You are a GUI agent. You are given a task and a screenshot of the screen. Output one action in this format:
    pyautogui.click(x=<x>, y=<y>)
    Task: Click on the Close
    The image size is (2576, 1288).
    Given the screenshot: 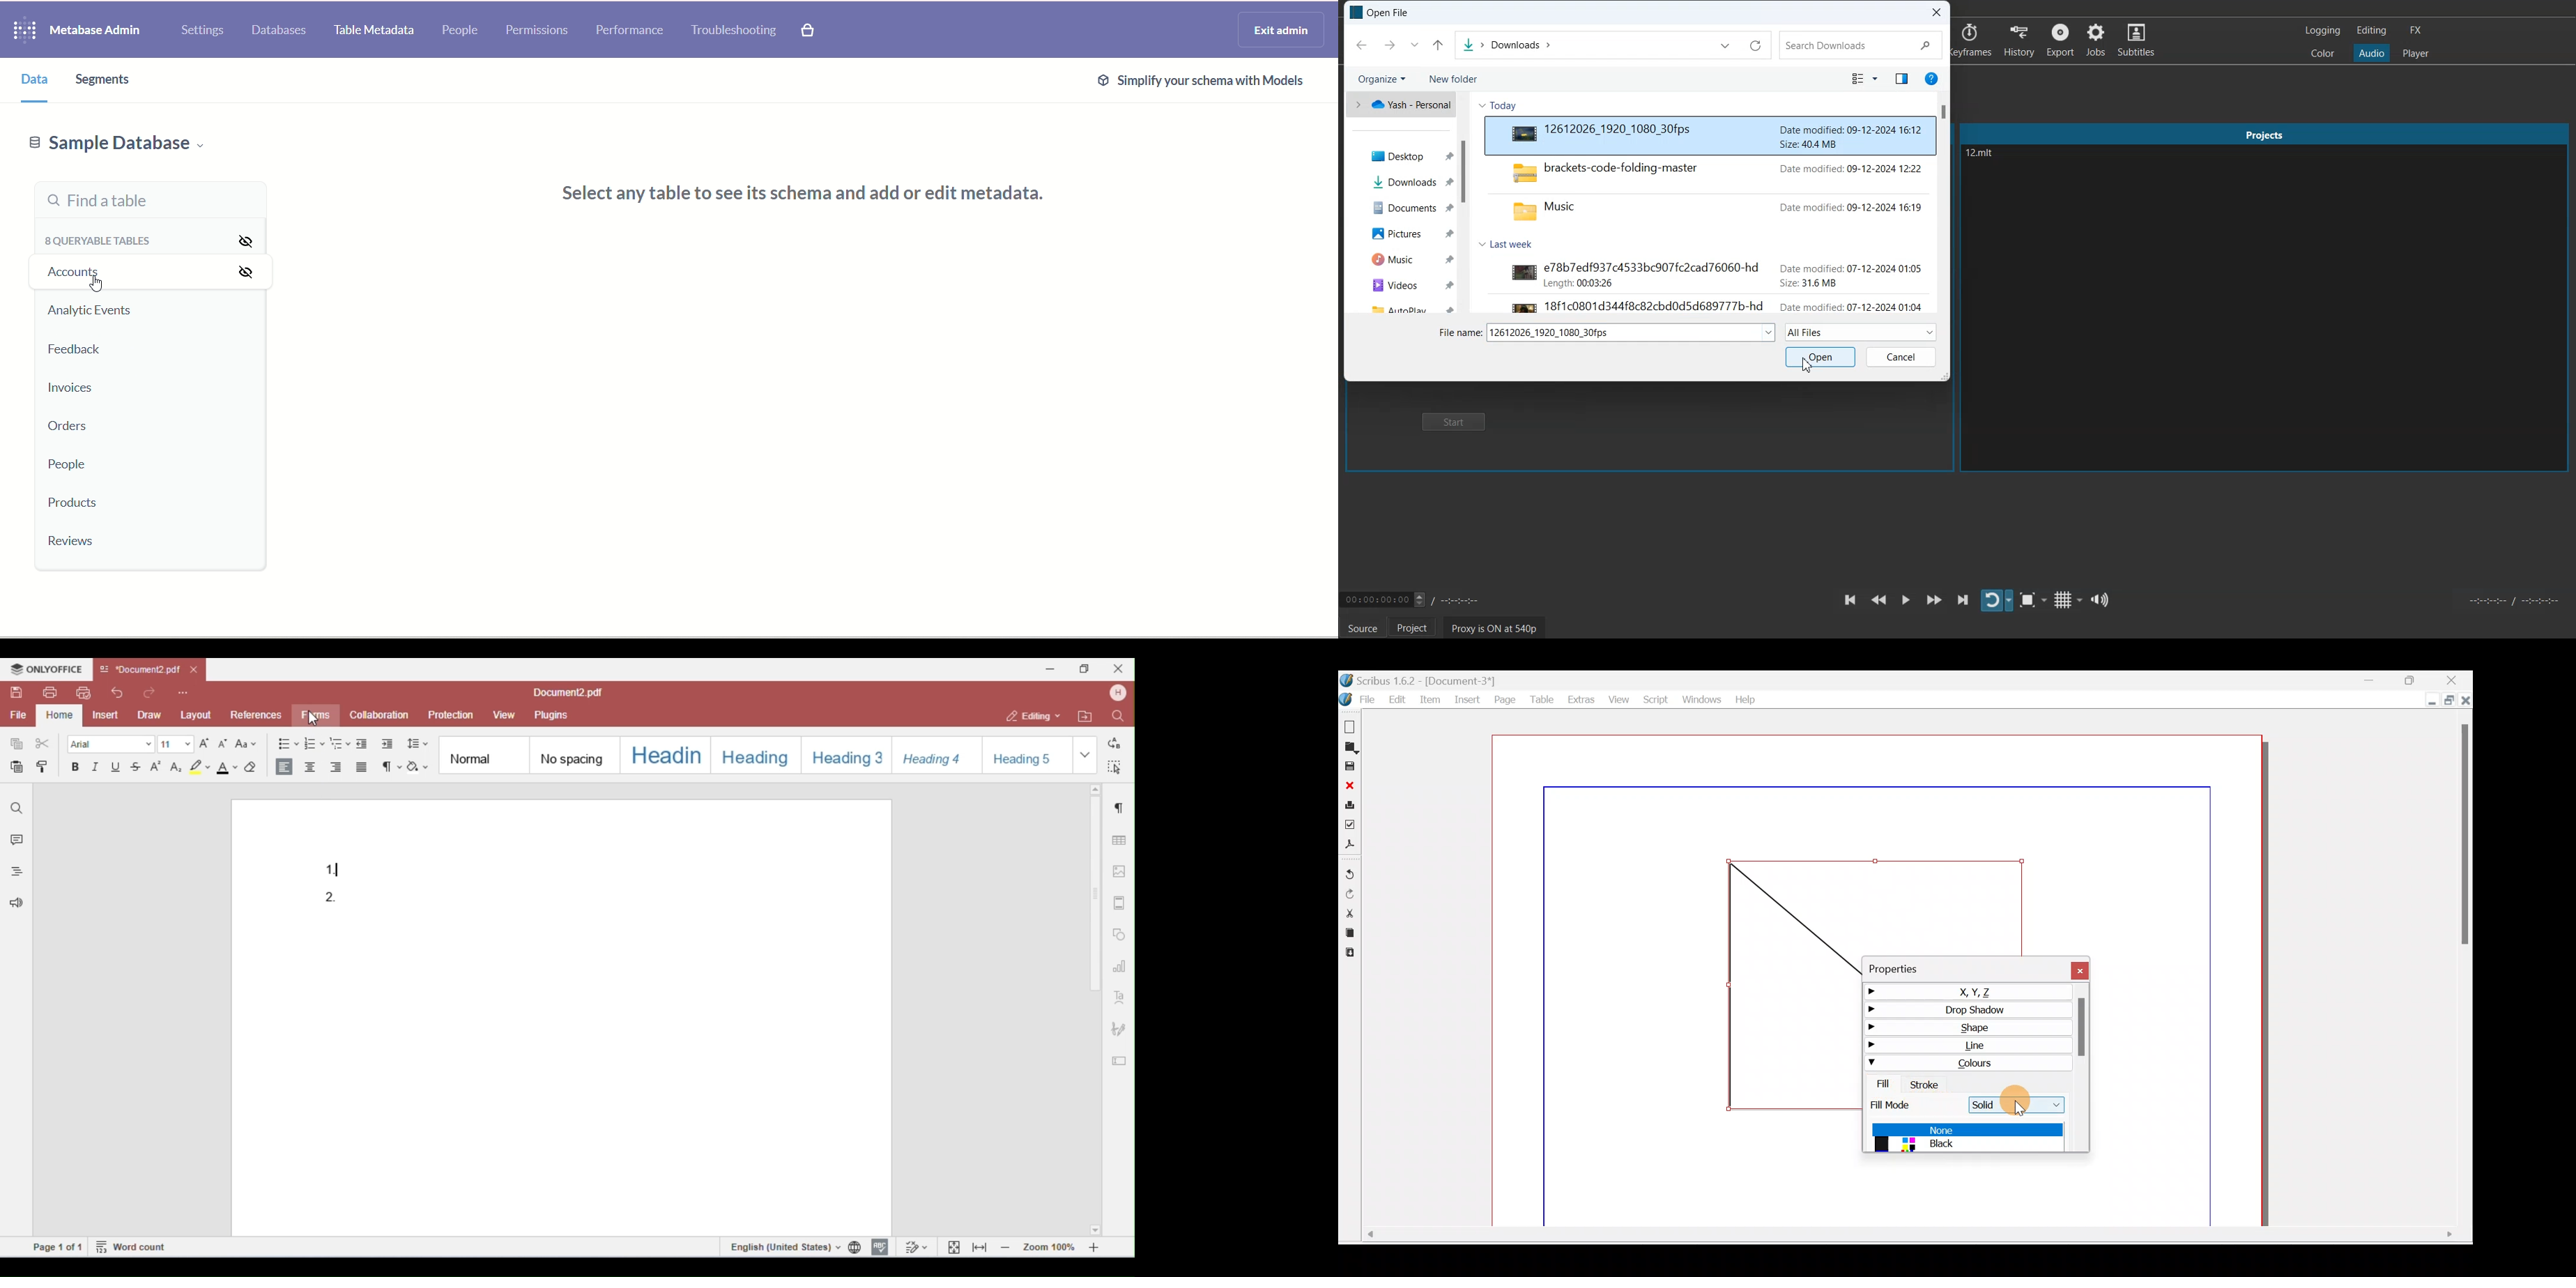 What is the action you would take?
    pyautogui.click(x=2465, y=702)
    